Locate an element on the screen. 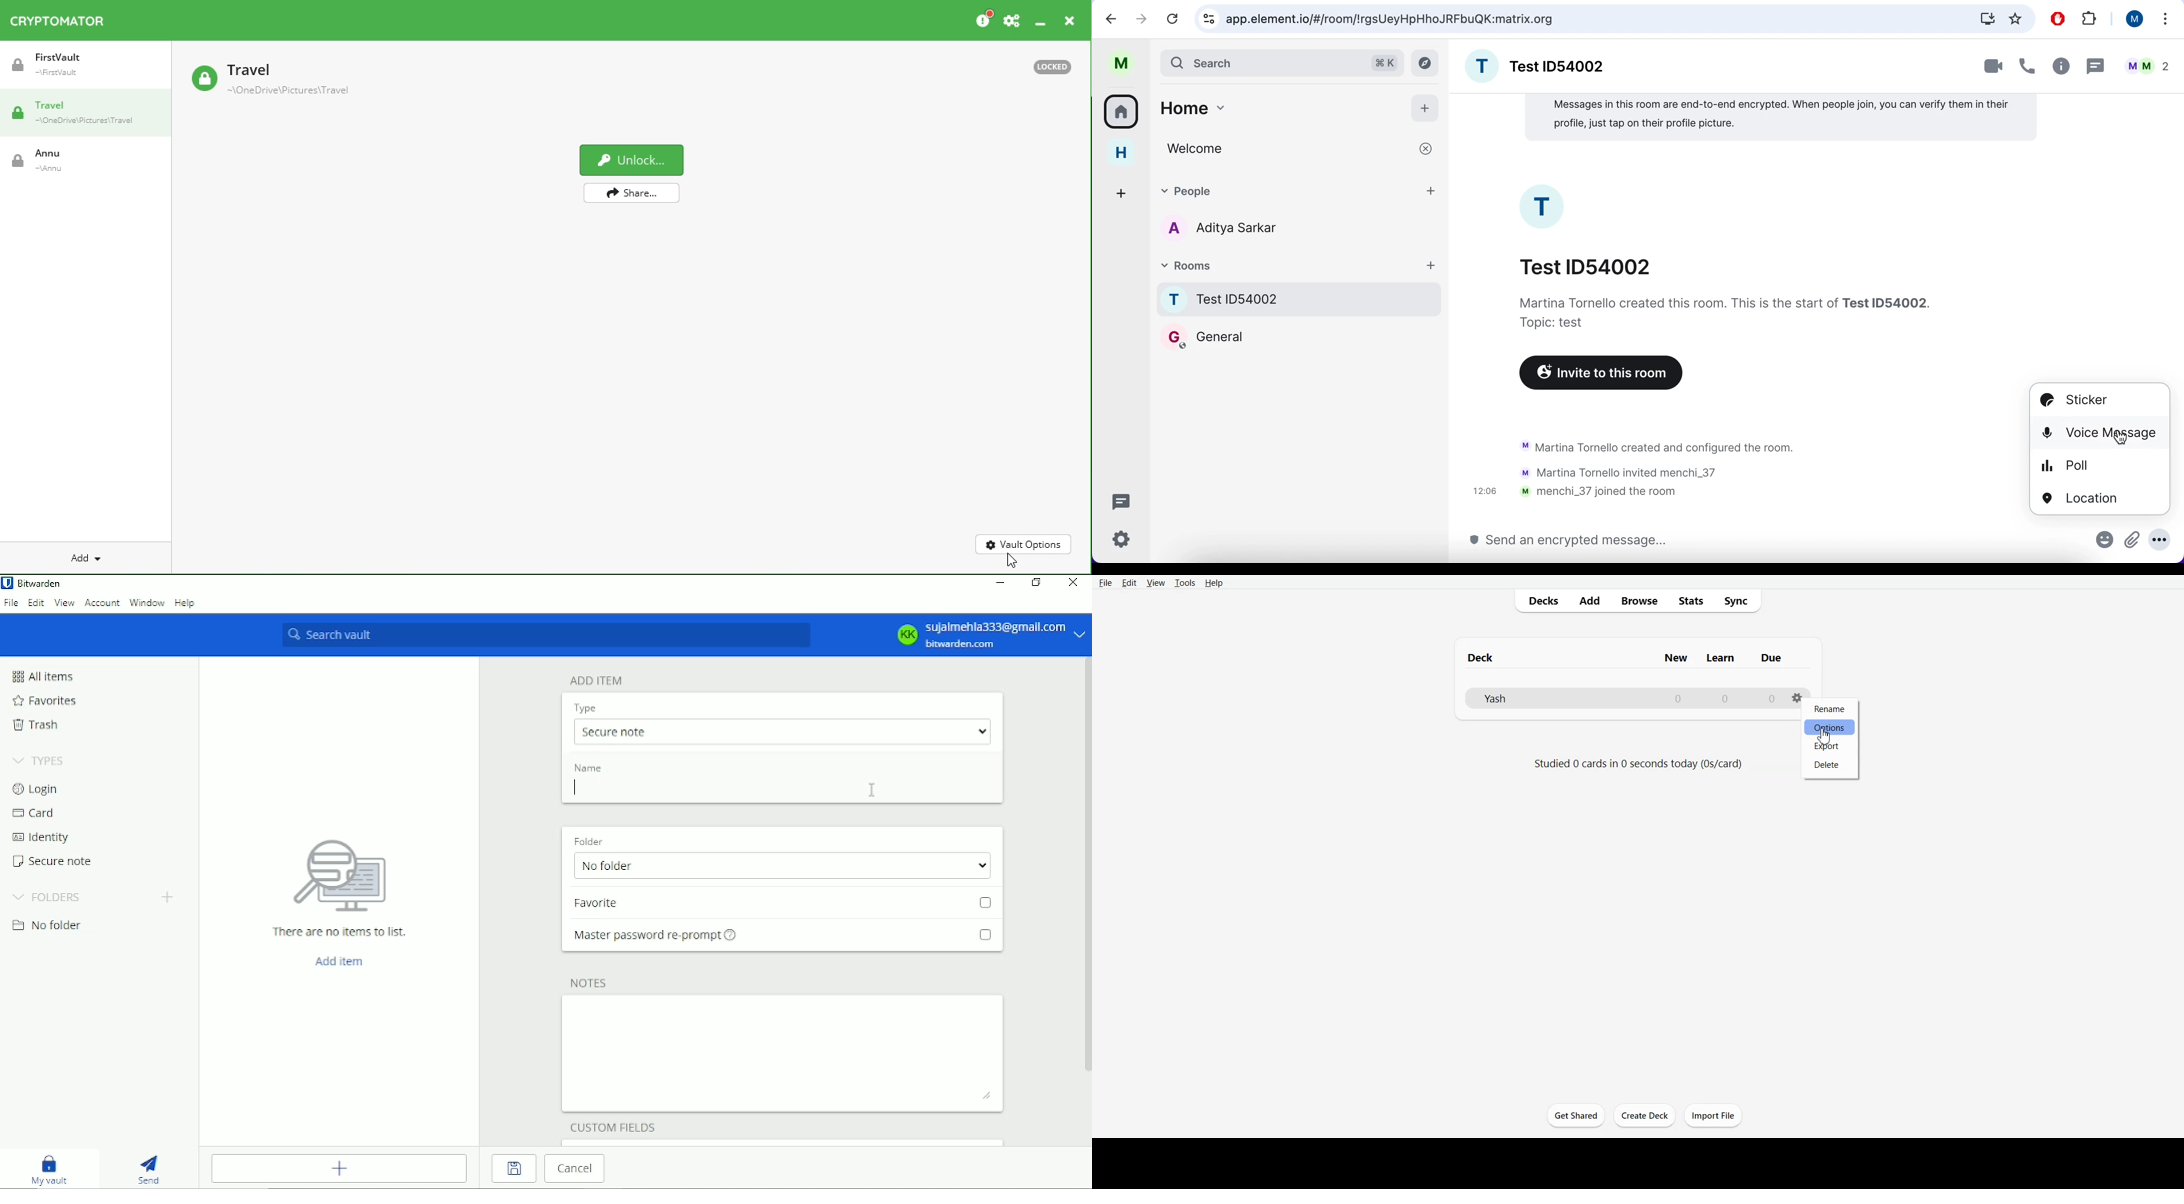 This screenshot has width=2184, height=1204. Favorite is located at coordinates (786, 905).